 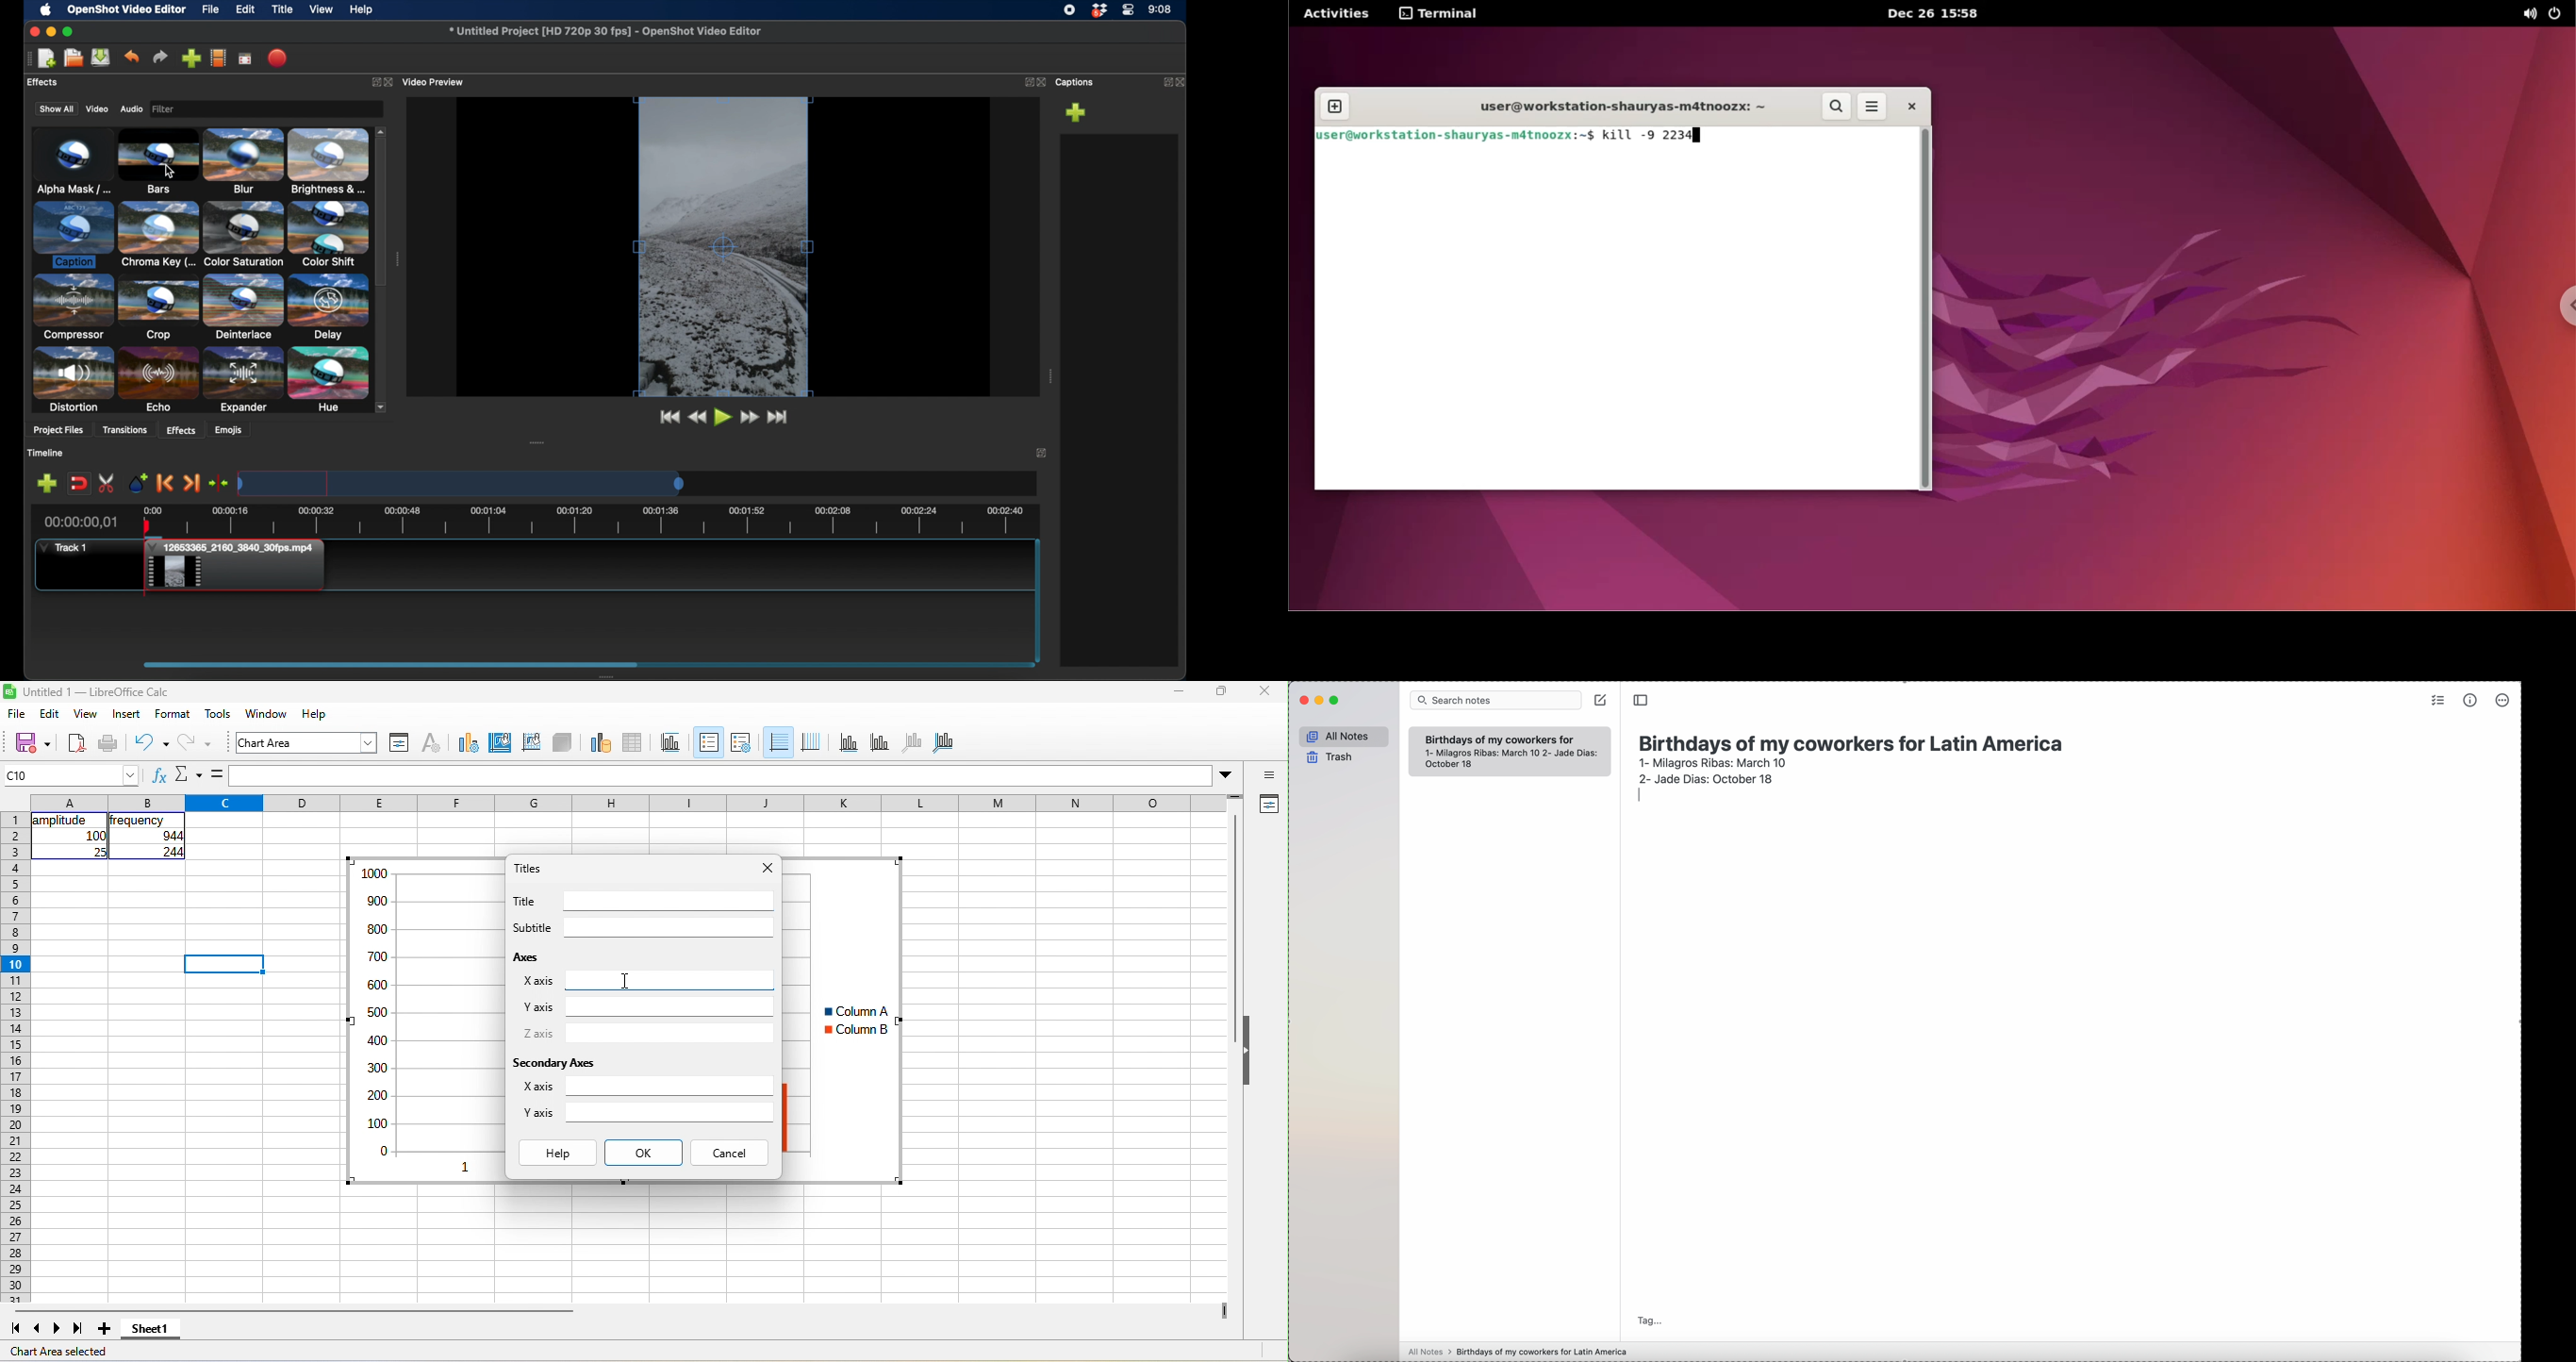 What do you see at coordinates (245, 161) in the screenshot?
I see `blur` at bounding box center [245, 161].